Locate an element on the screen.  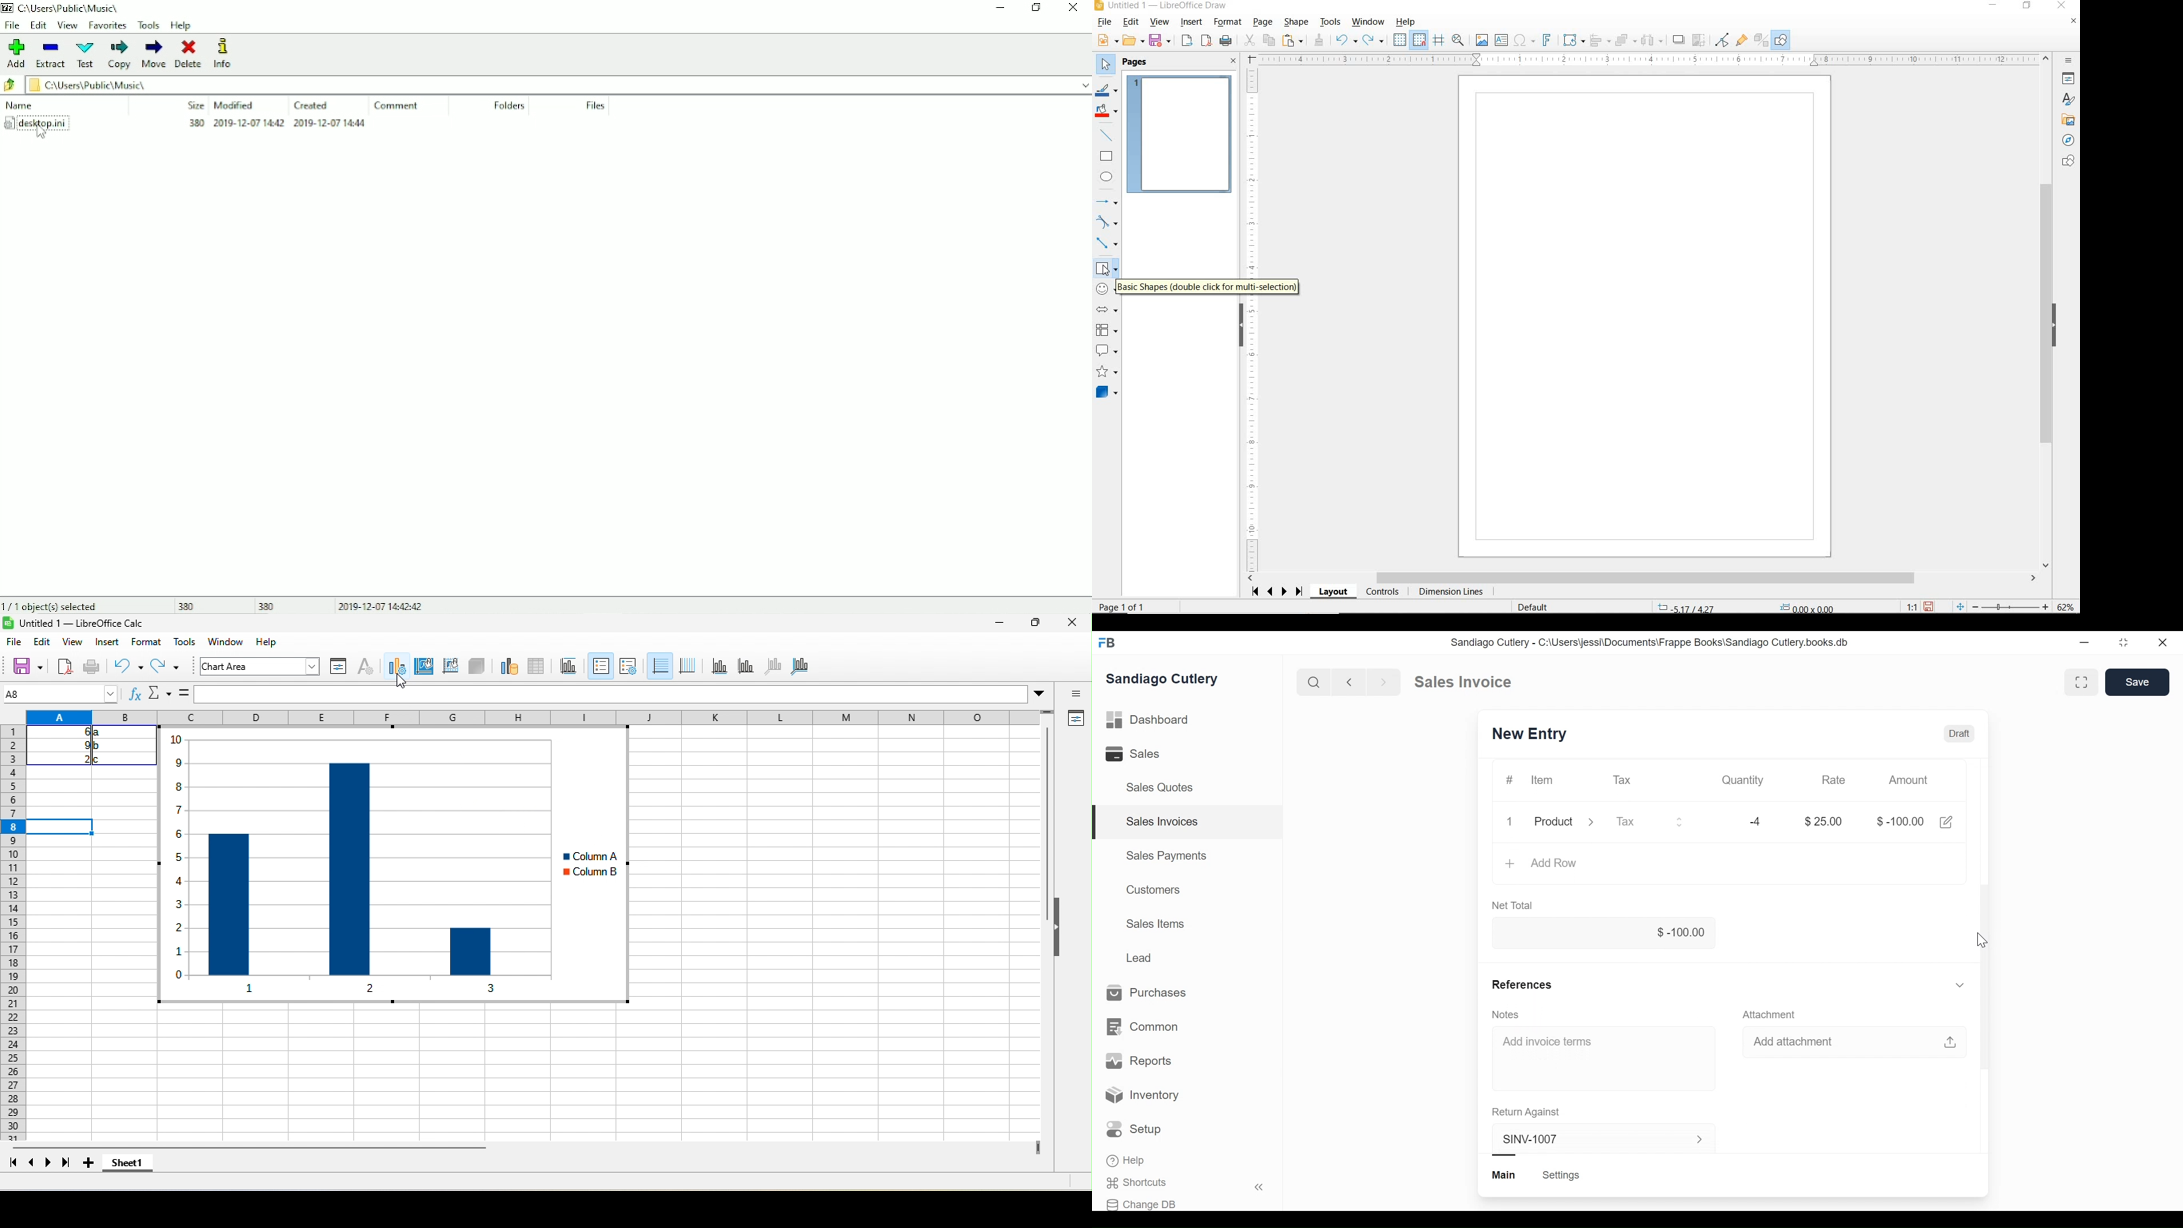
PAGE 1 is located at coordinates (1180, 134).